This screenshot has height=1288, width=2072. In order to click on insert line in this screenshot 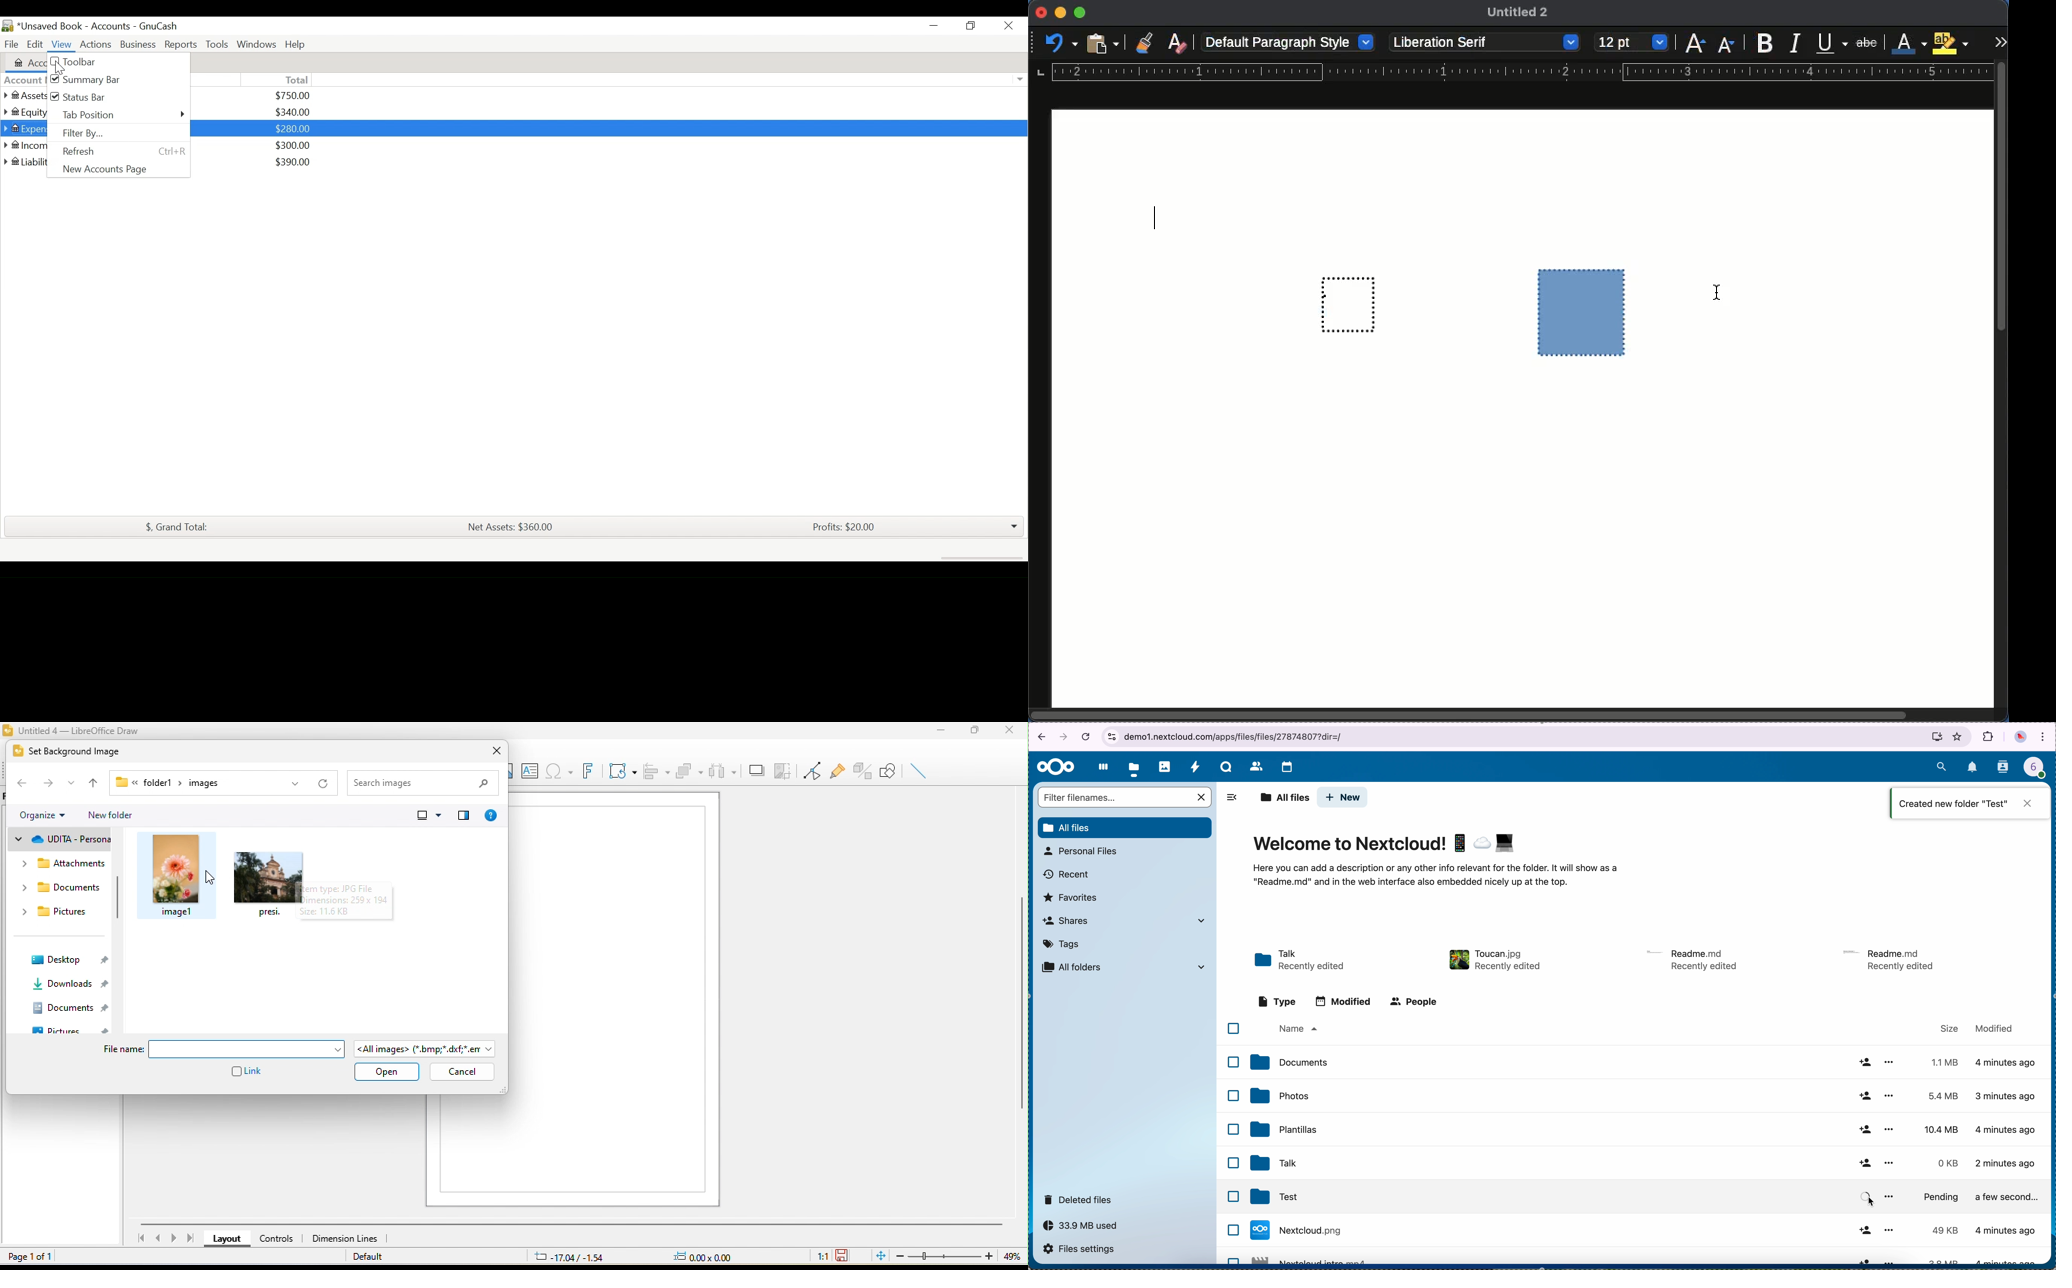, I will do `click(919, 773)`.